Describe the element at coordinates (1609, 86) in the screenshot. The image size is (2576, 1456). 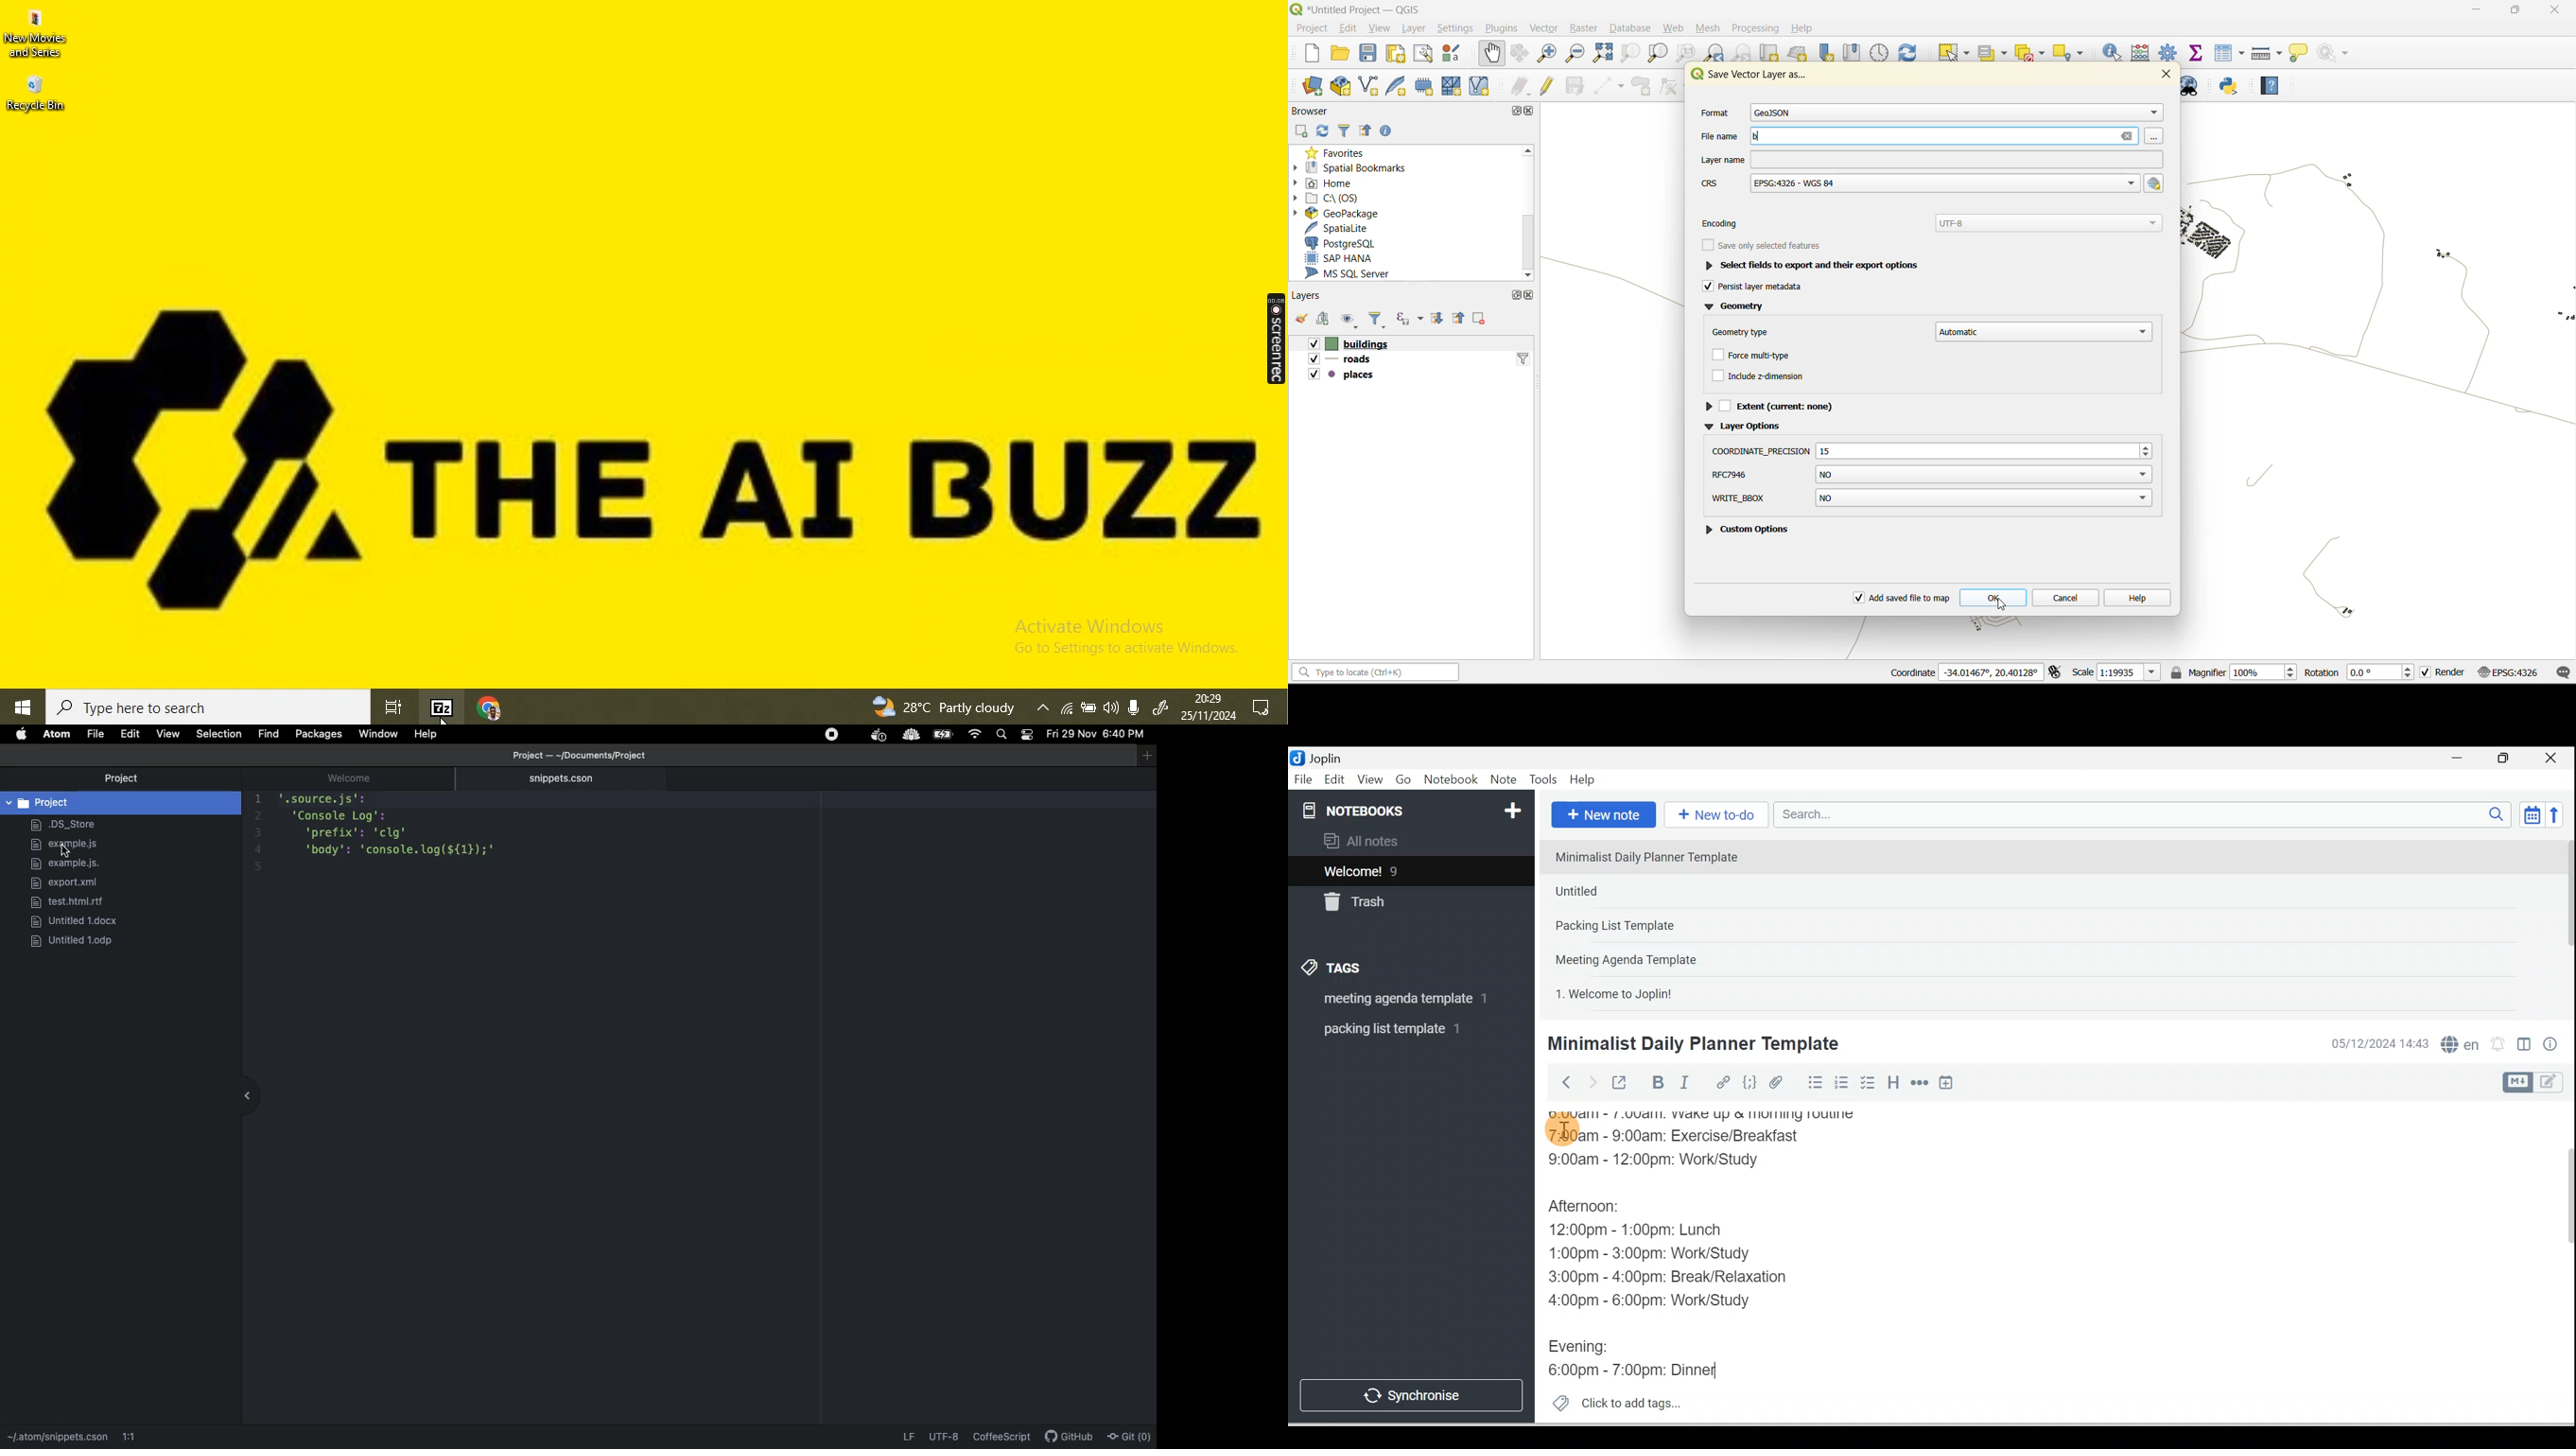
I see `digitize` at that location.